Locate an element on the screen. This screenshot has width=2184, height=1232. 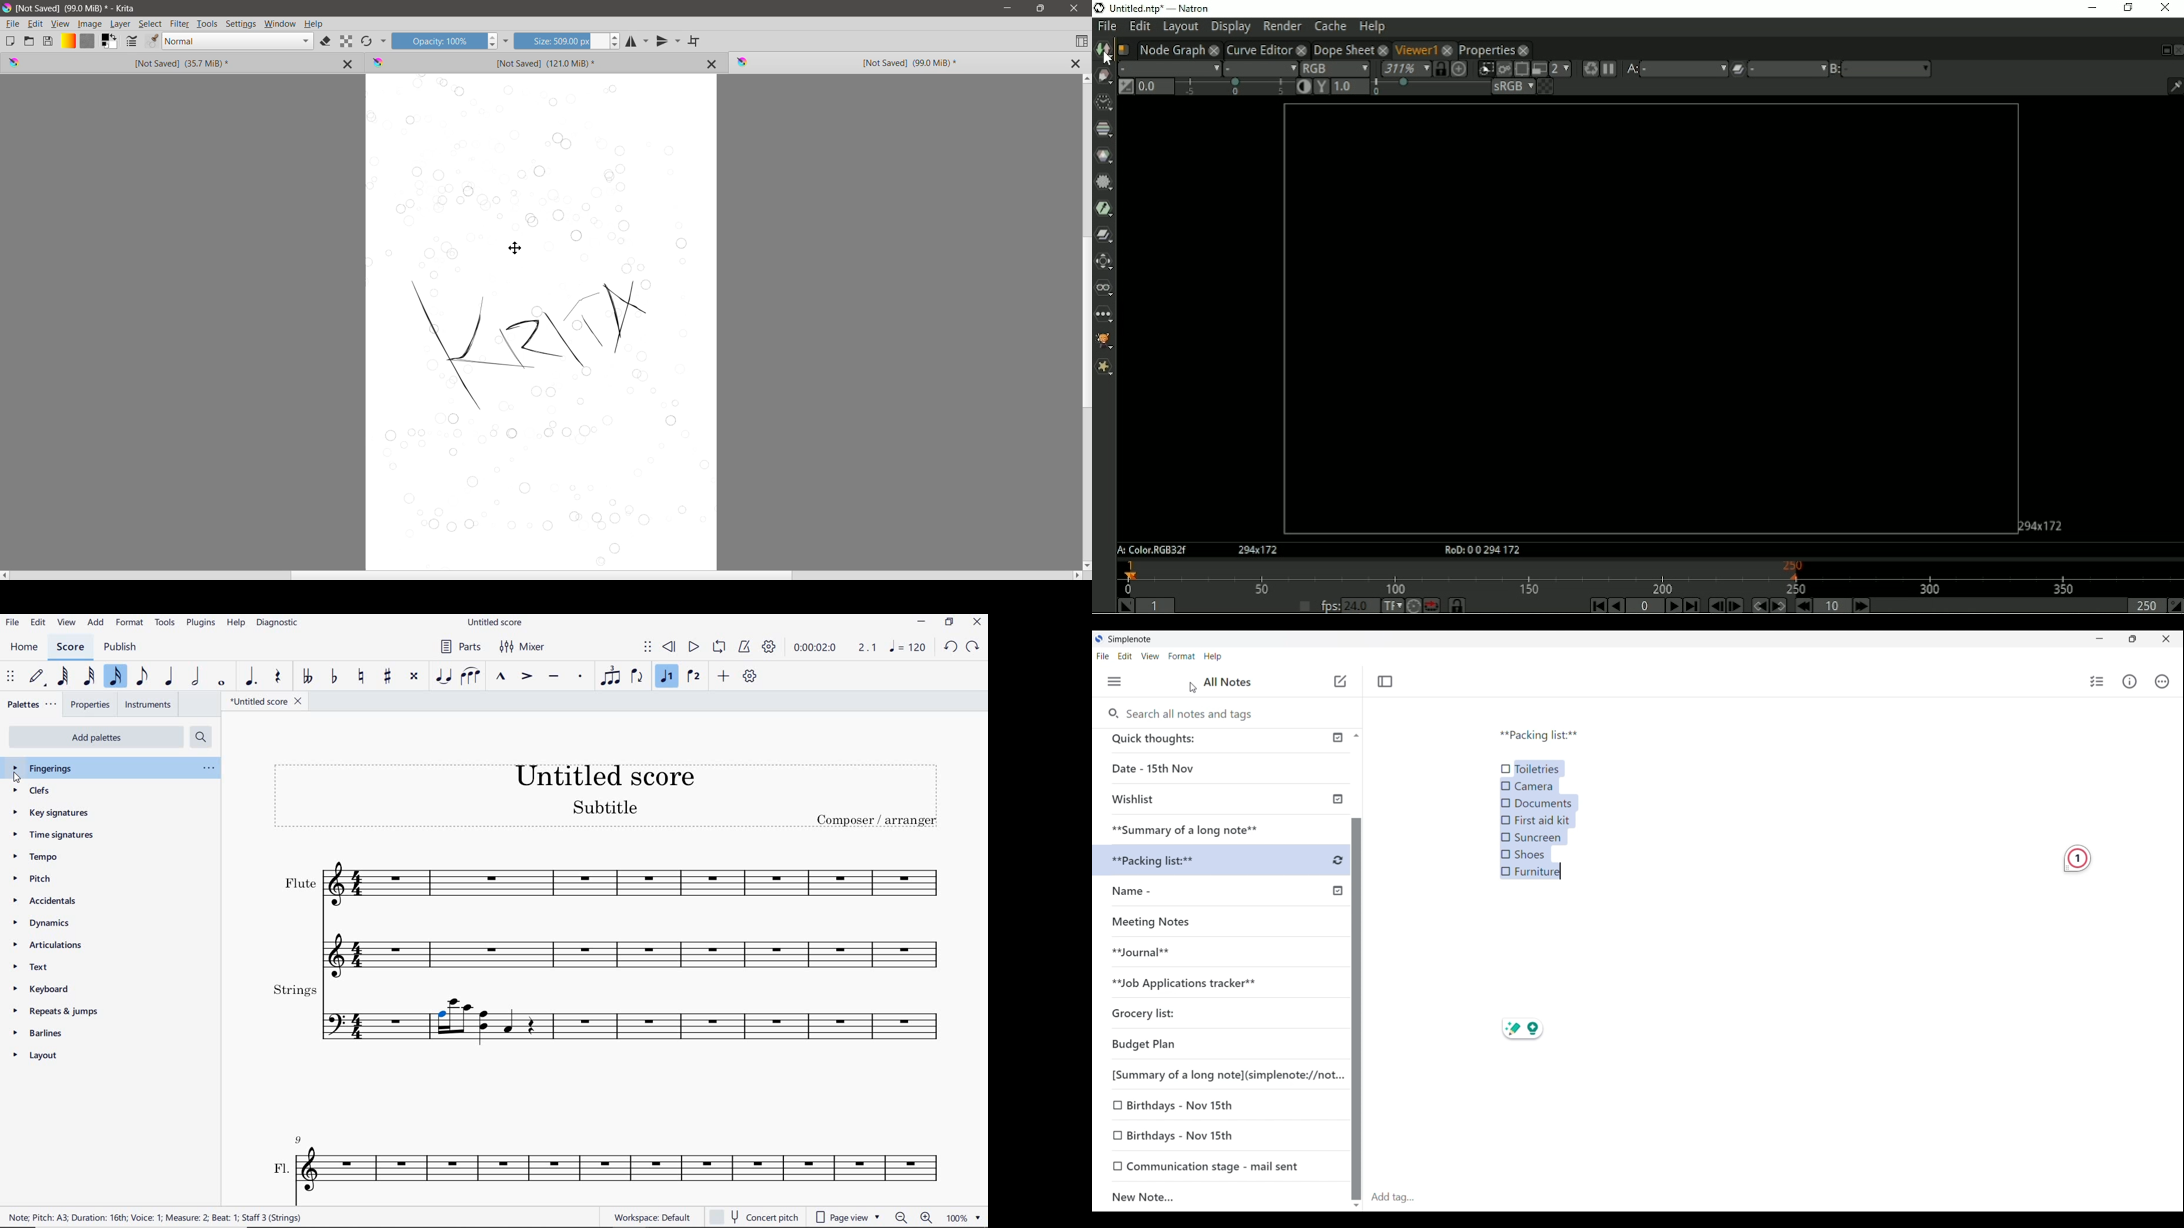
Close Tab is located at coordinates (1074, 64).